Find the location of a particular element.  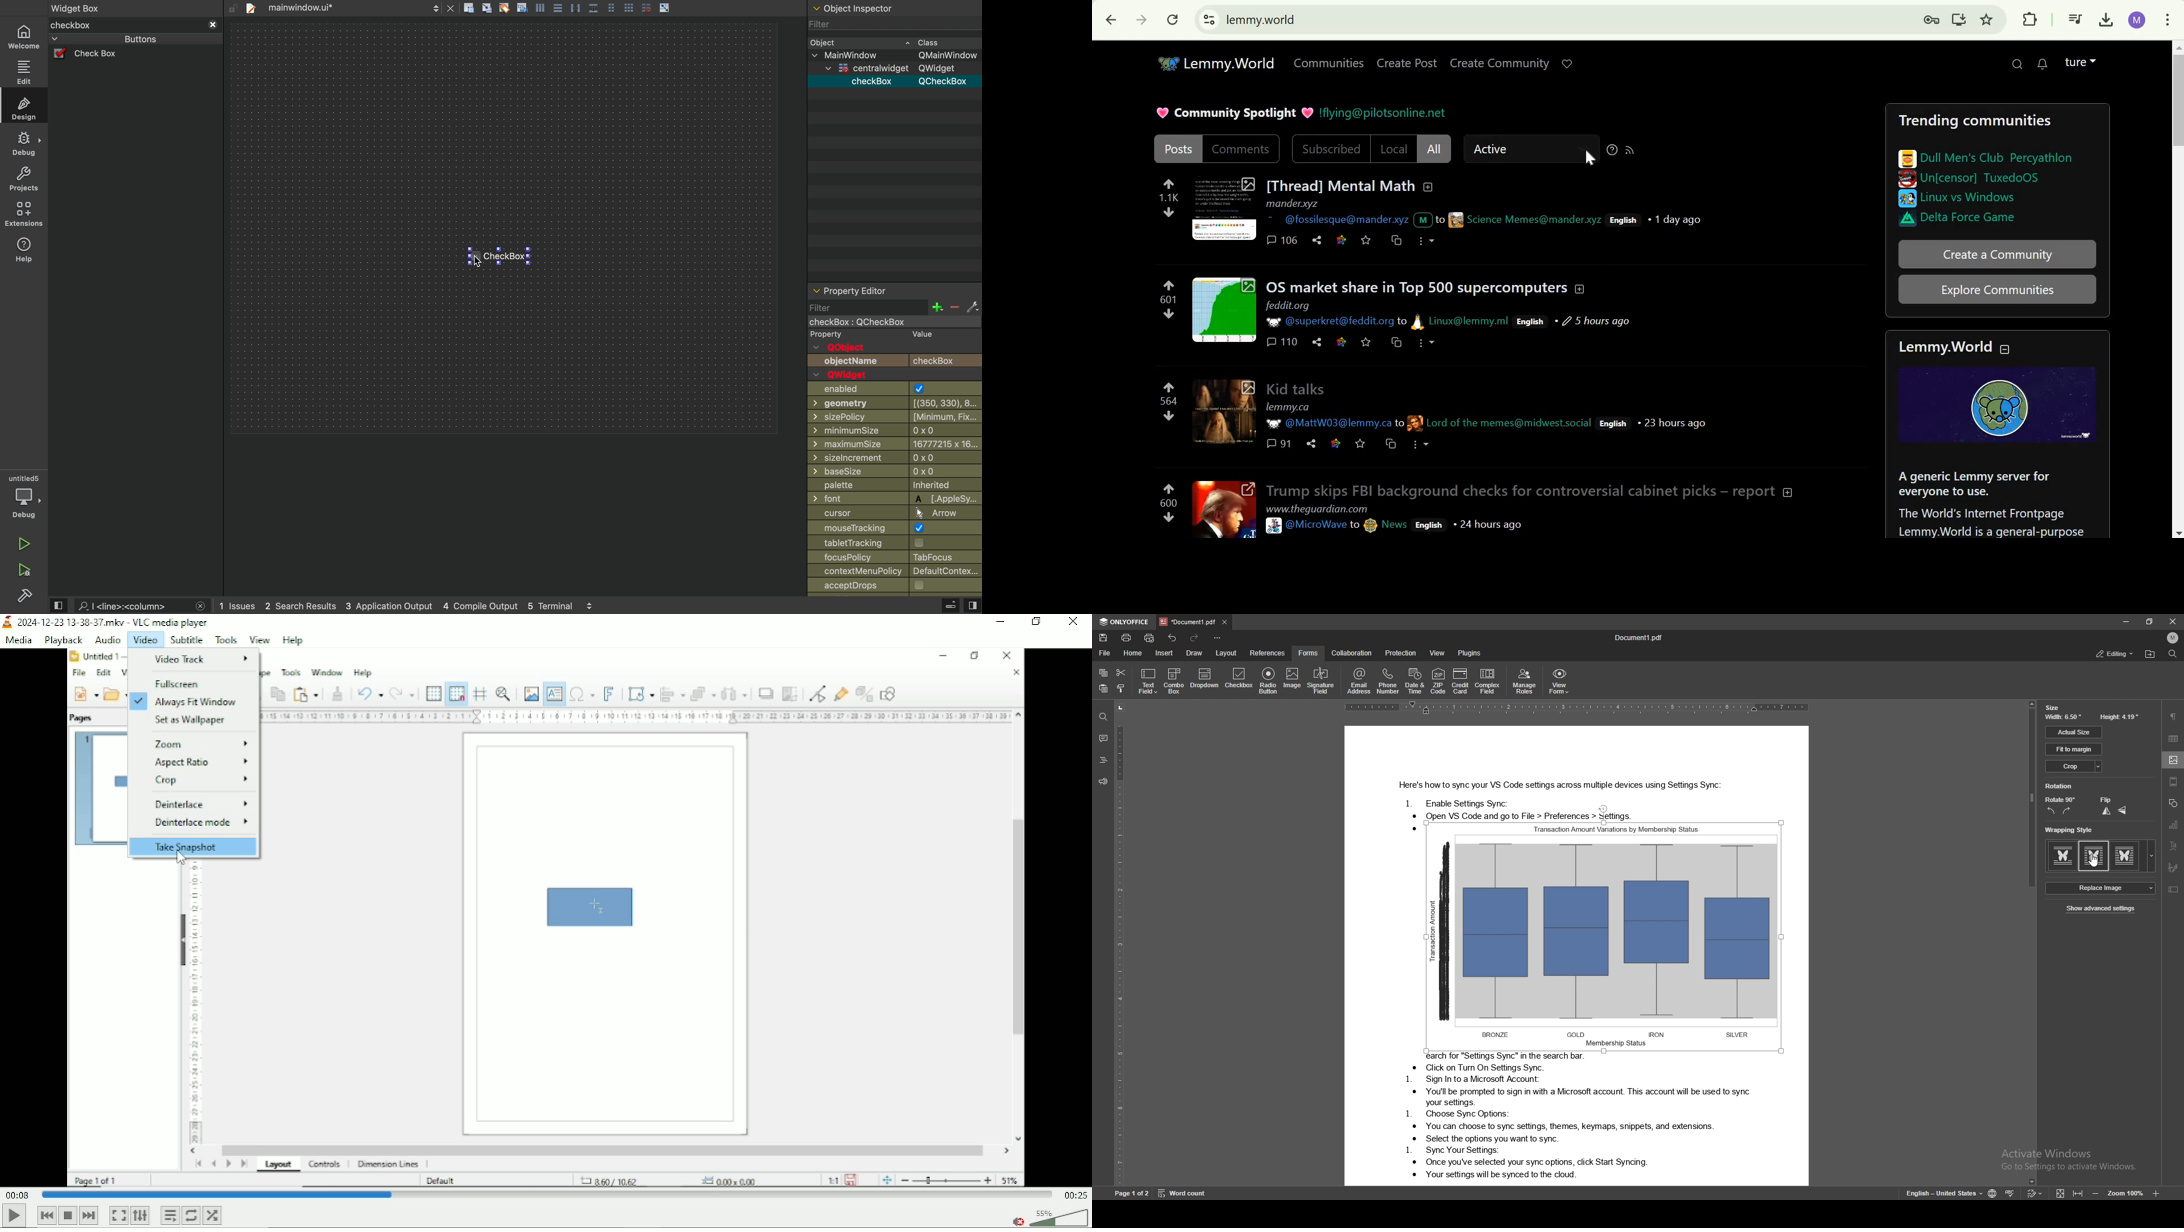

zip code is located at coordinates (1438, 681).